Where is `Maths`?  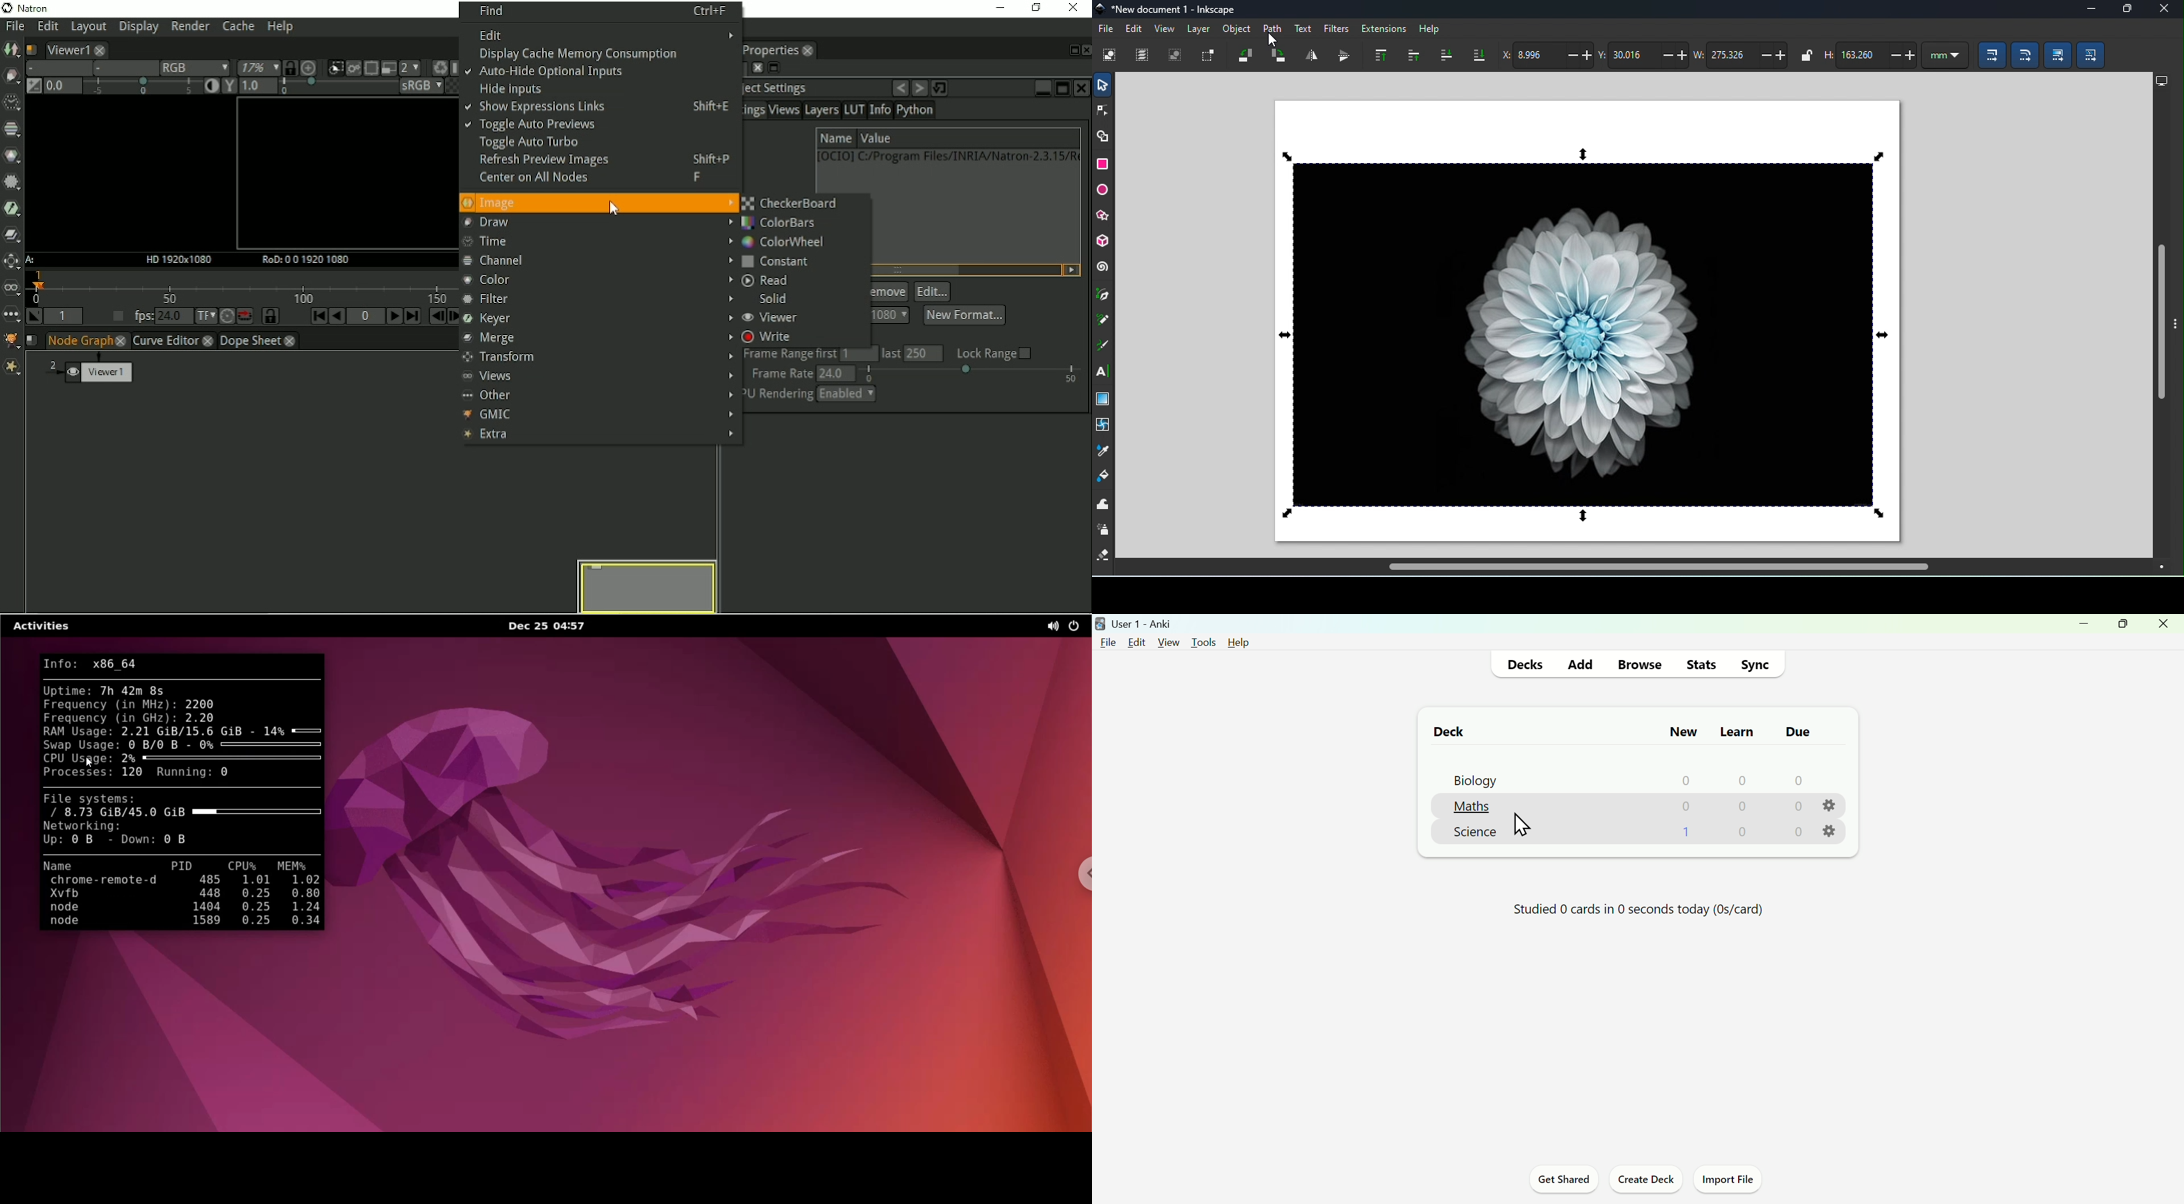
Maths is located at coordinates (1471, 808).